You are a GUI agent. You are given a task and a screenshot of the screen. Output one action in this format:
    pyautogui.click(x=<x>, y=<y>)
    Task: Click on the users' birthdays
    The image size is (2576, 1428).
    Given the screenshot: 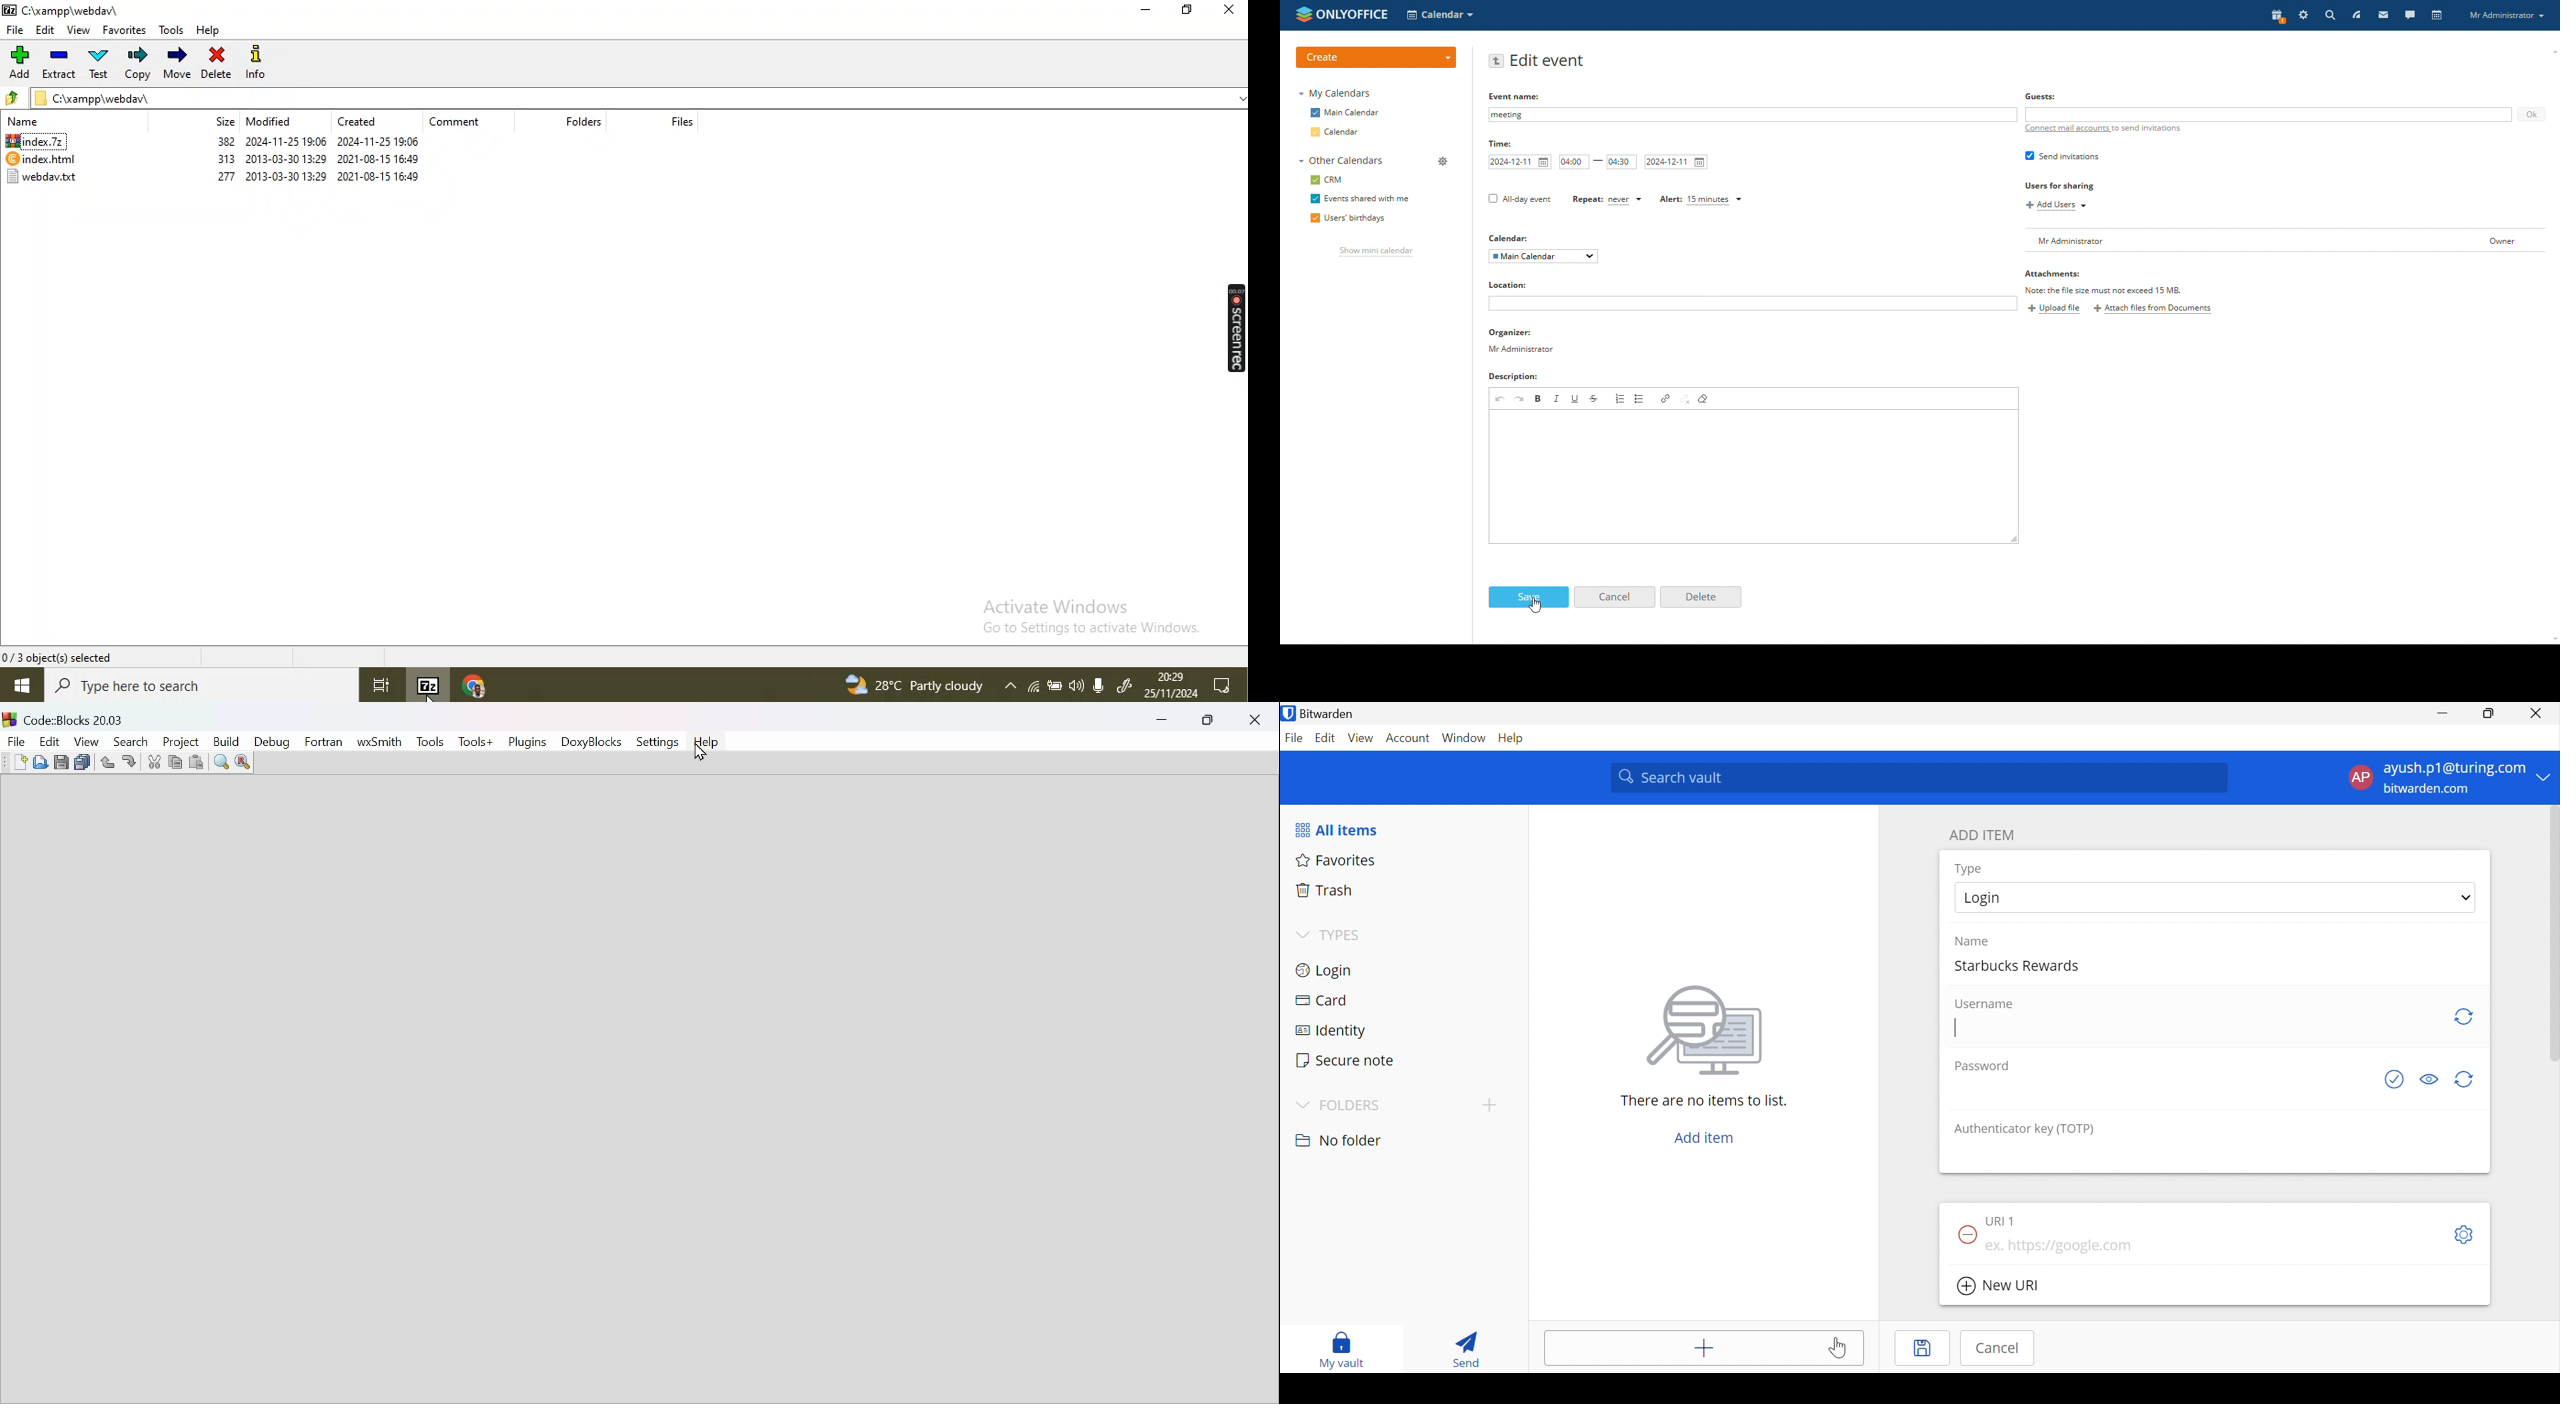 What is the action you would take?
    pyautogui.click(x=1345, y=219)
    